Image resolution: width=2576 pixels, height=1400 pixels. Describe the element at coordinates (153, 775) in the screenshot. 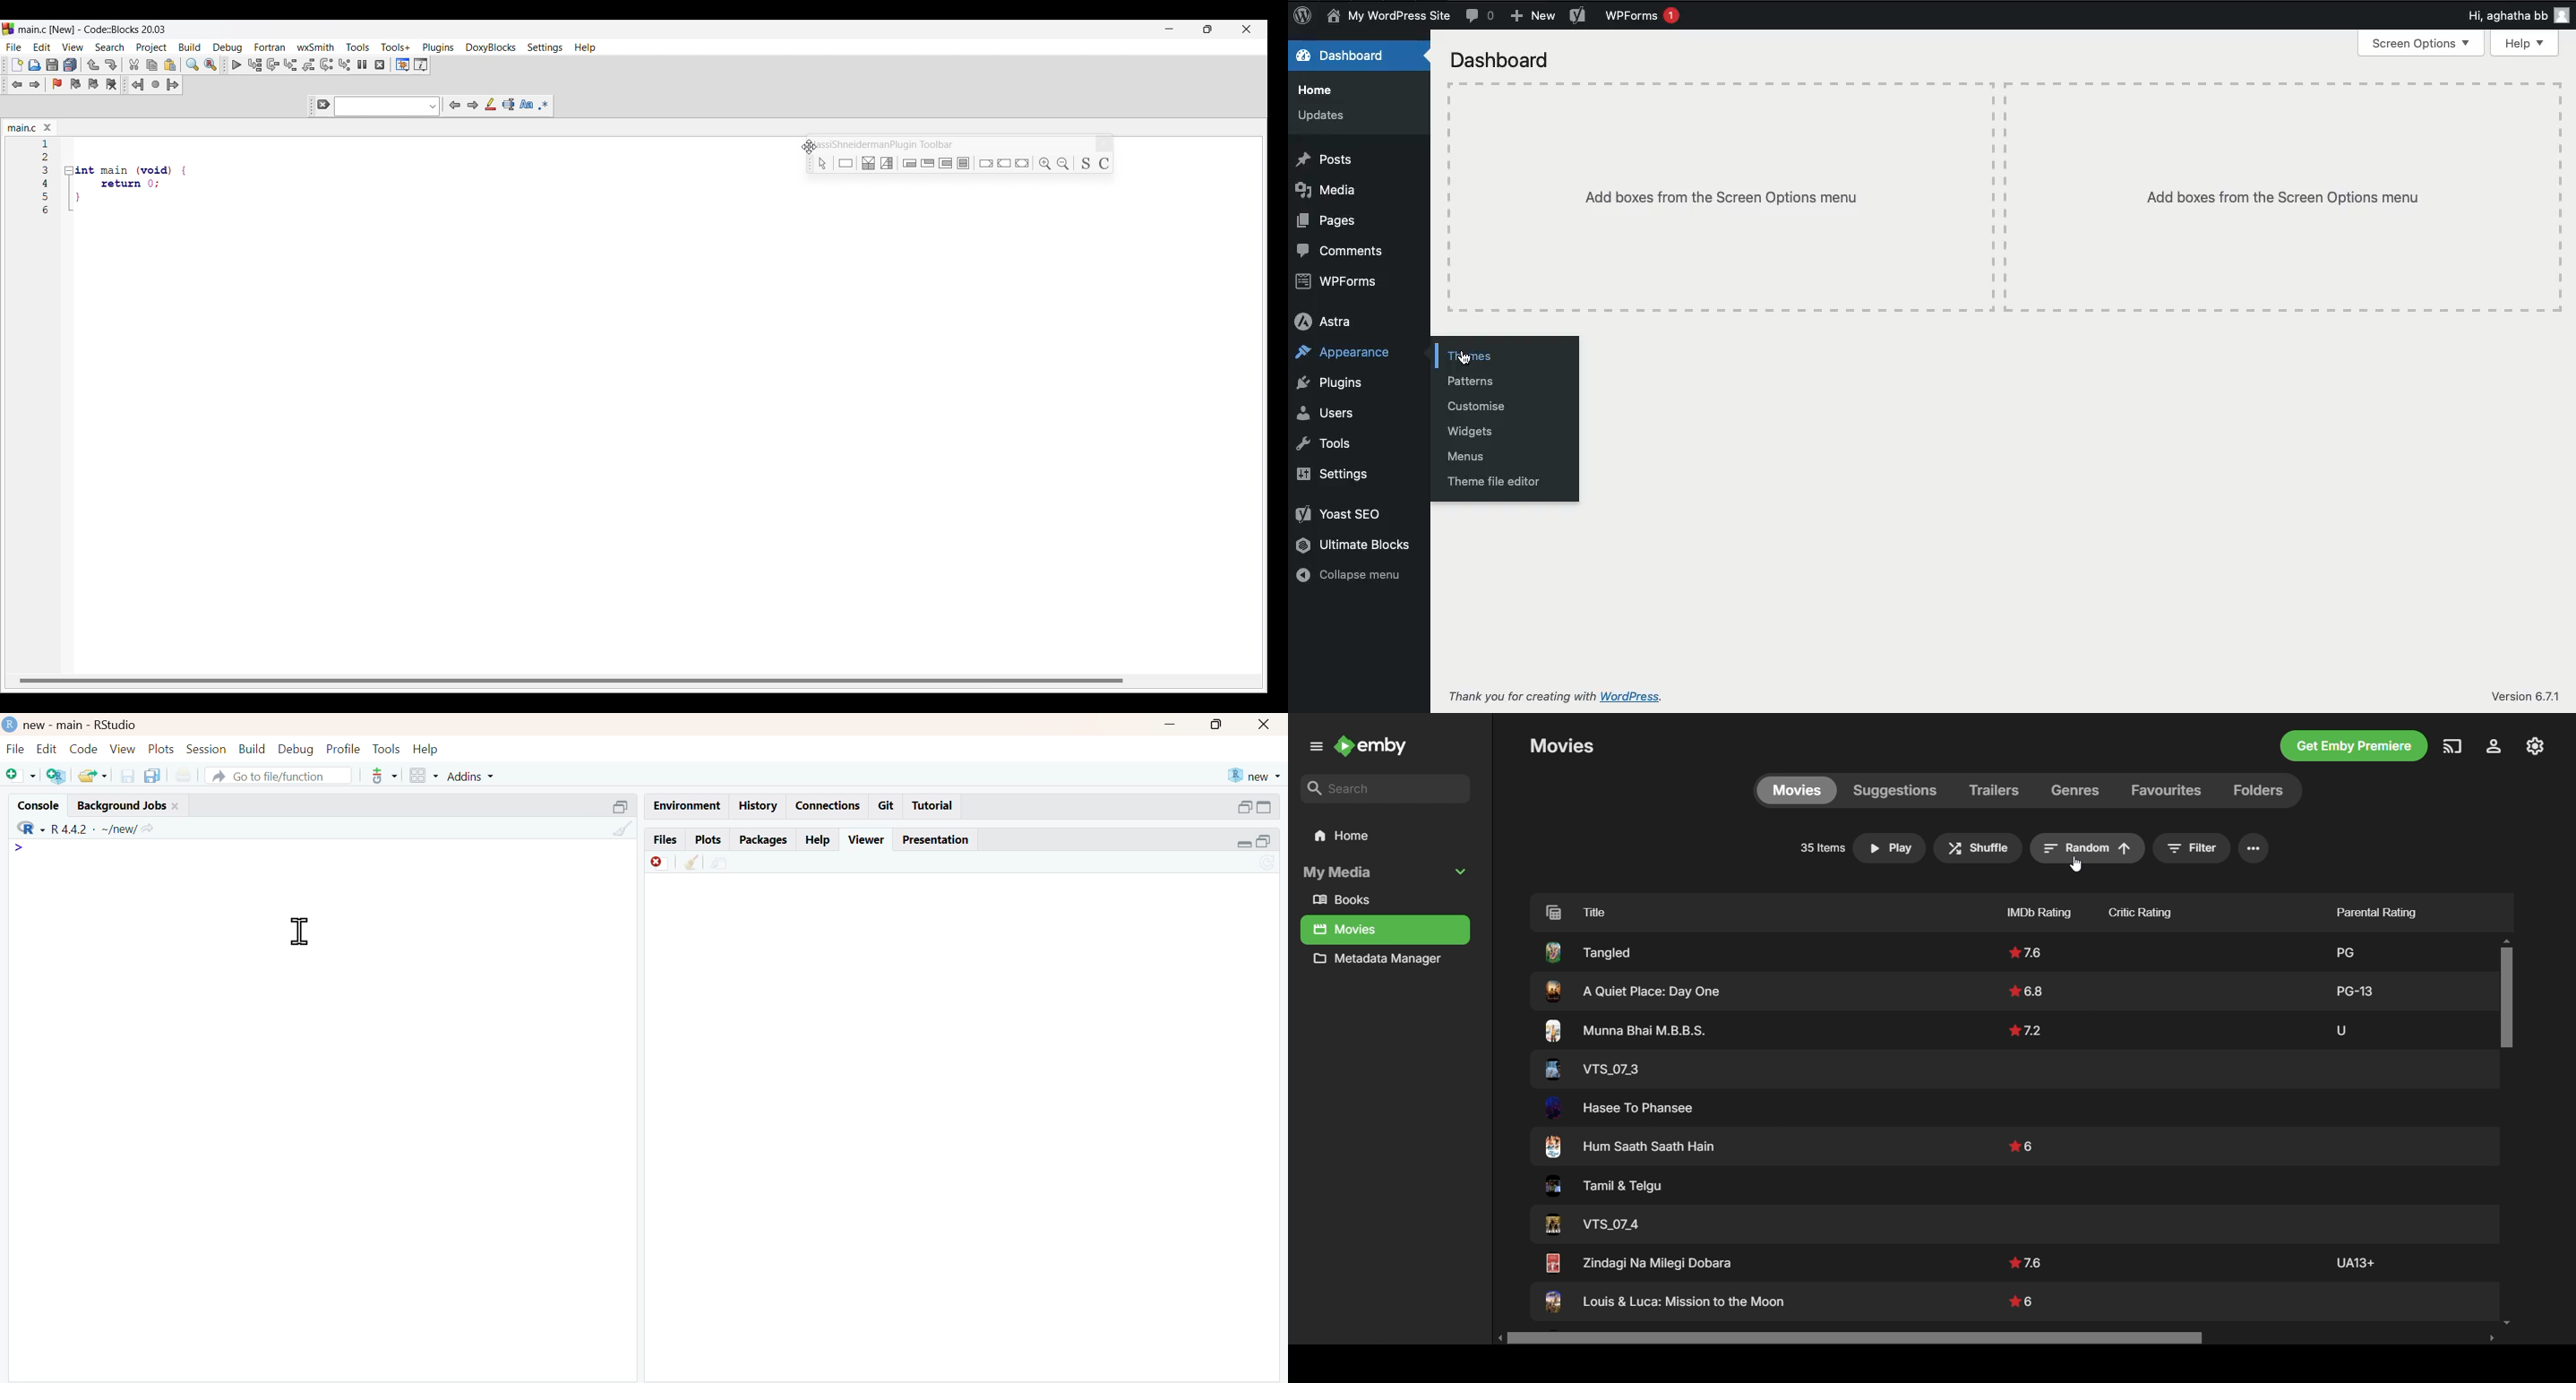

I see `copy` at that location.